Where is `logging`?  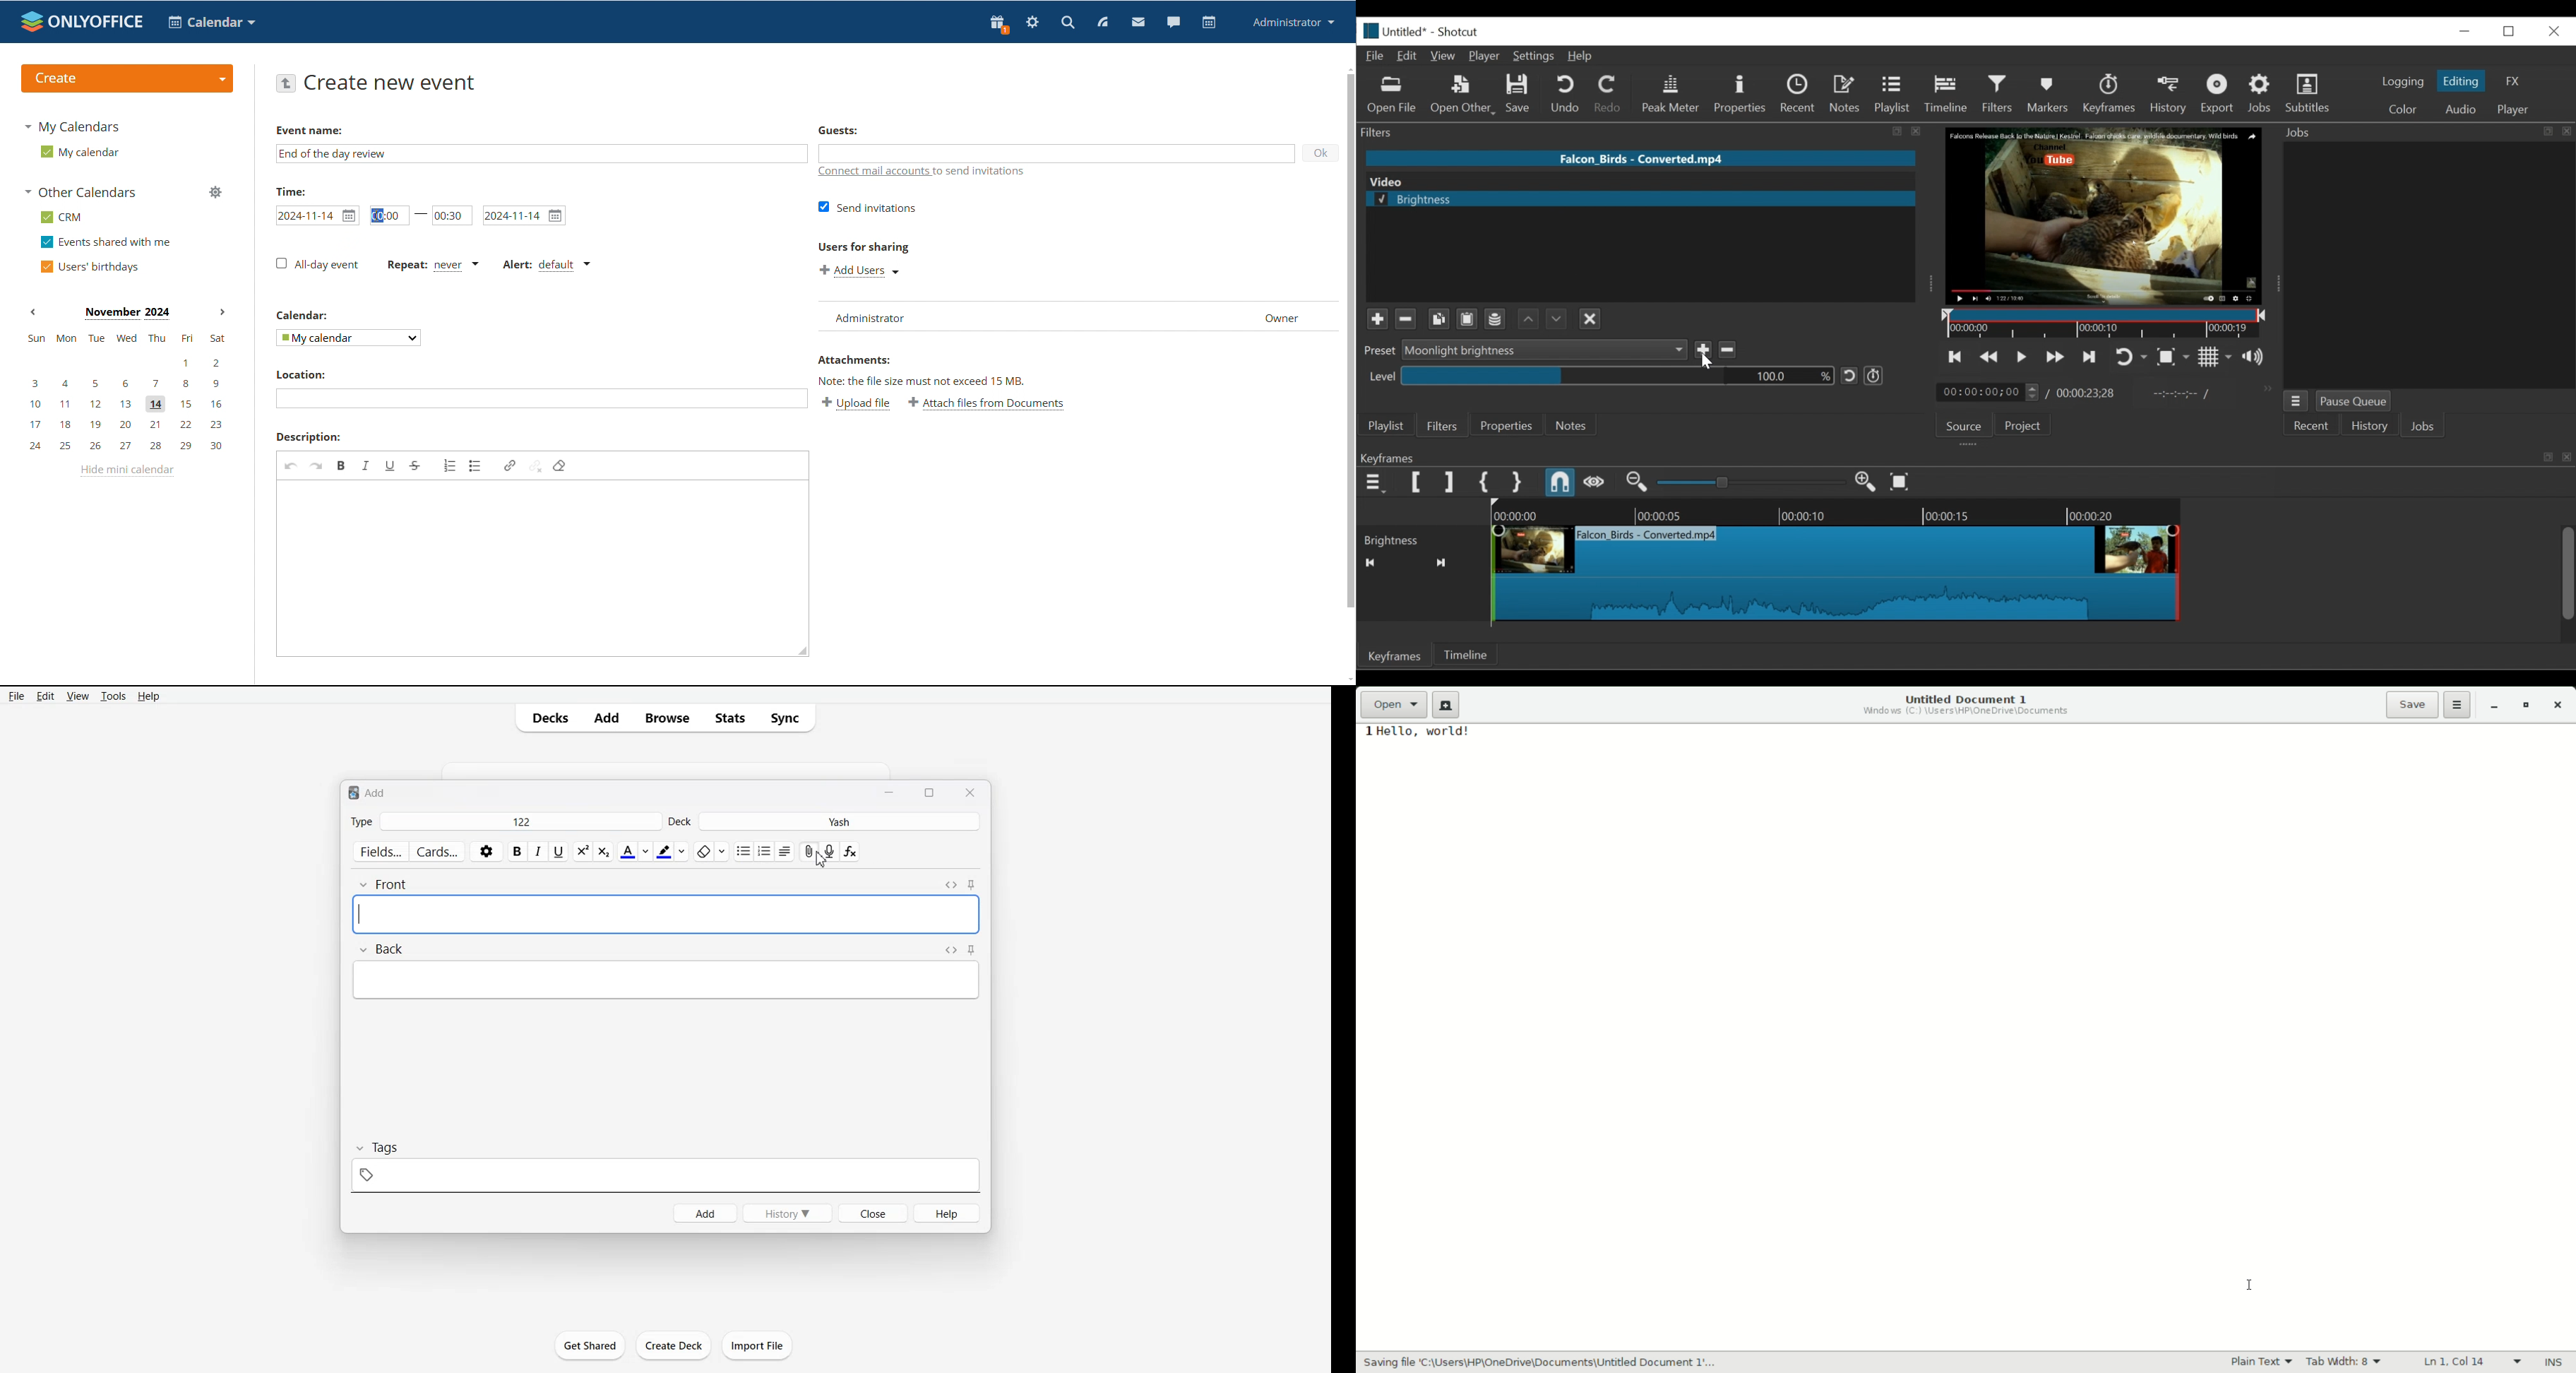
logging is located at coordinates (2402, 83).